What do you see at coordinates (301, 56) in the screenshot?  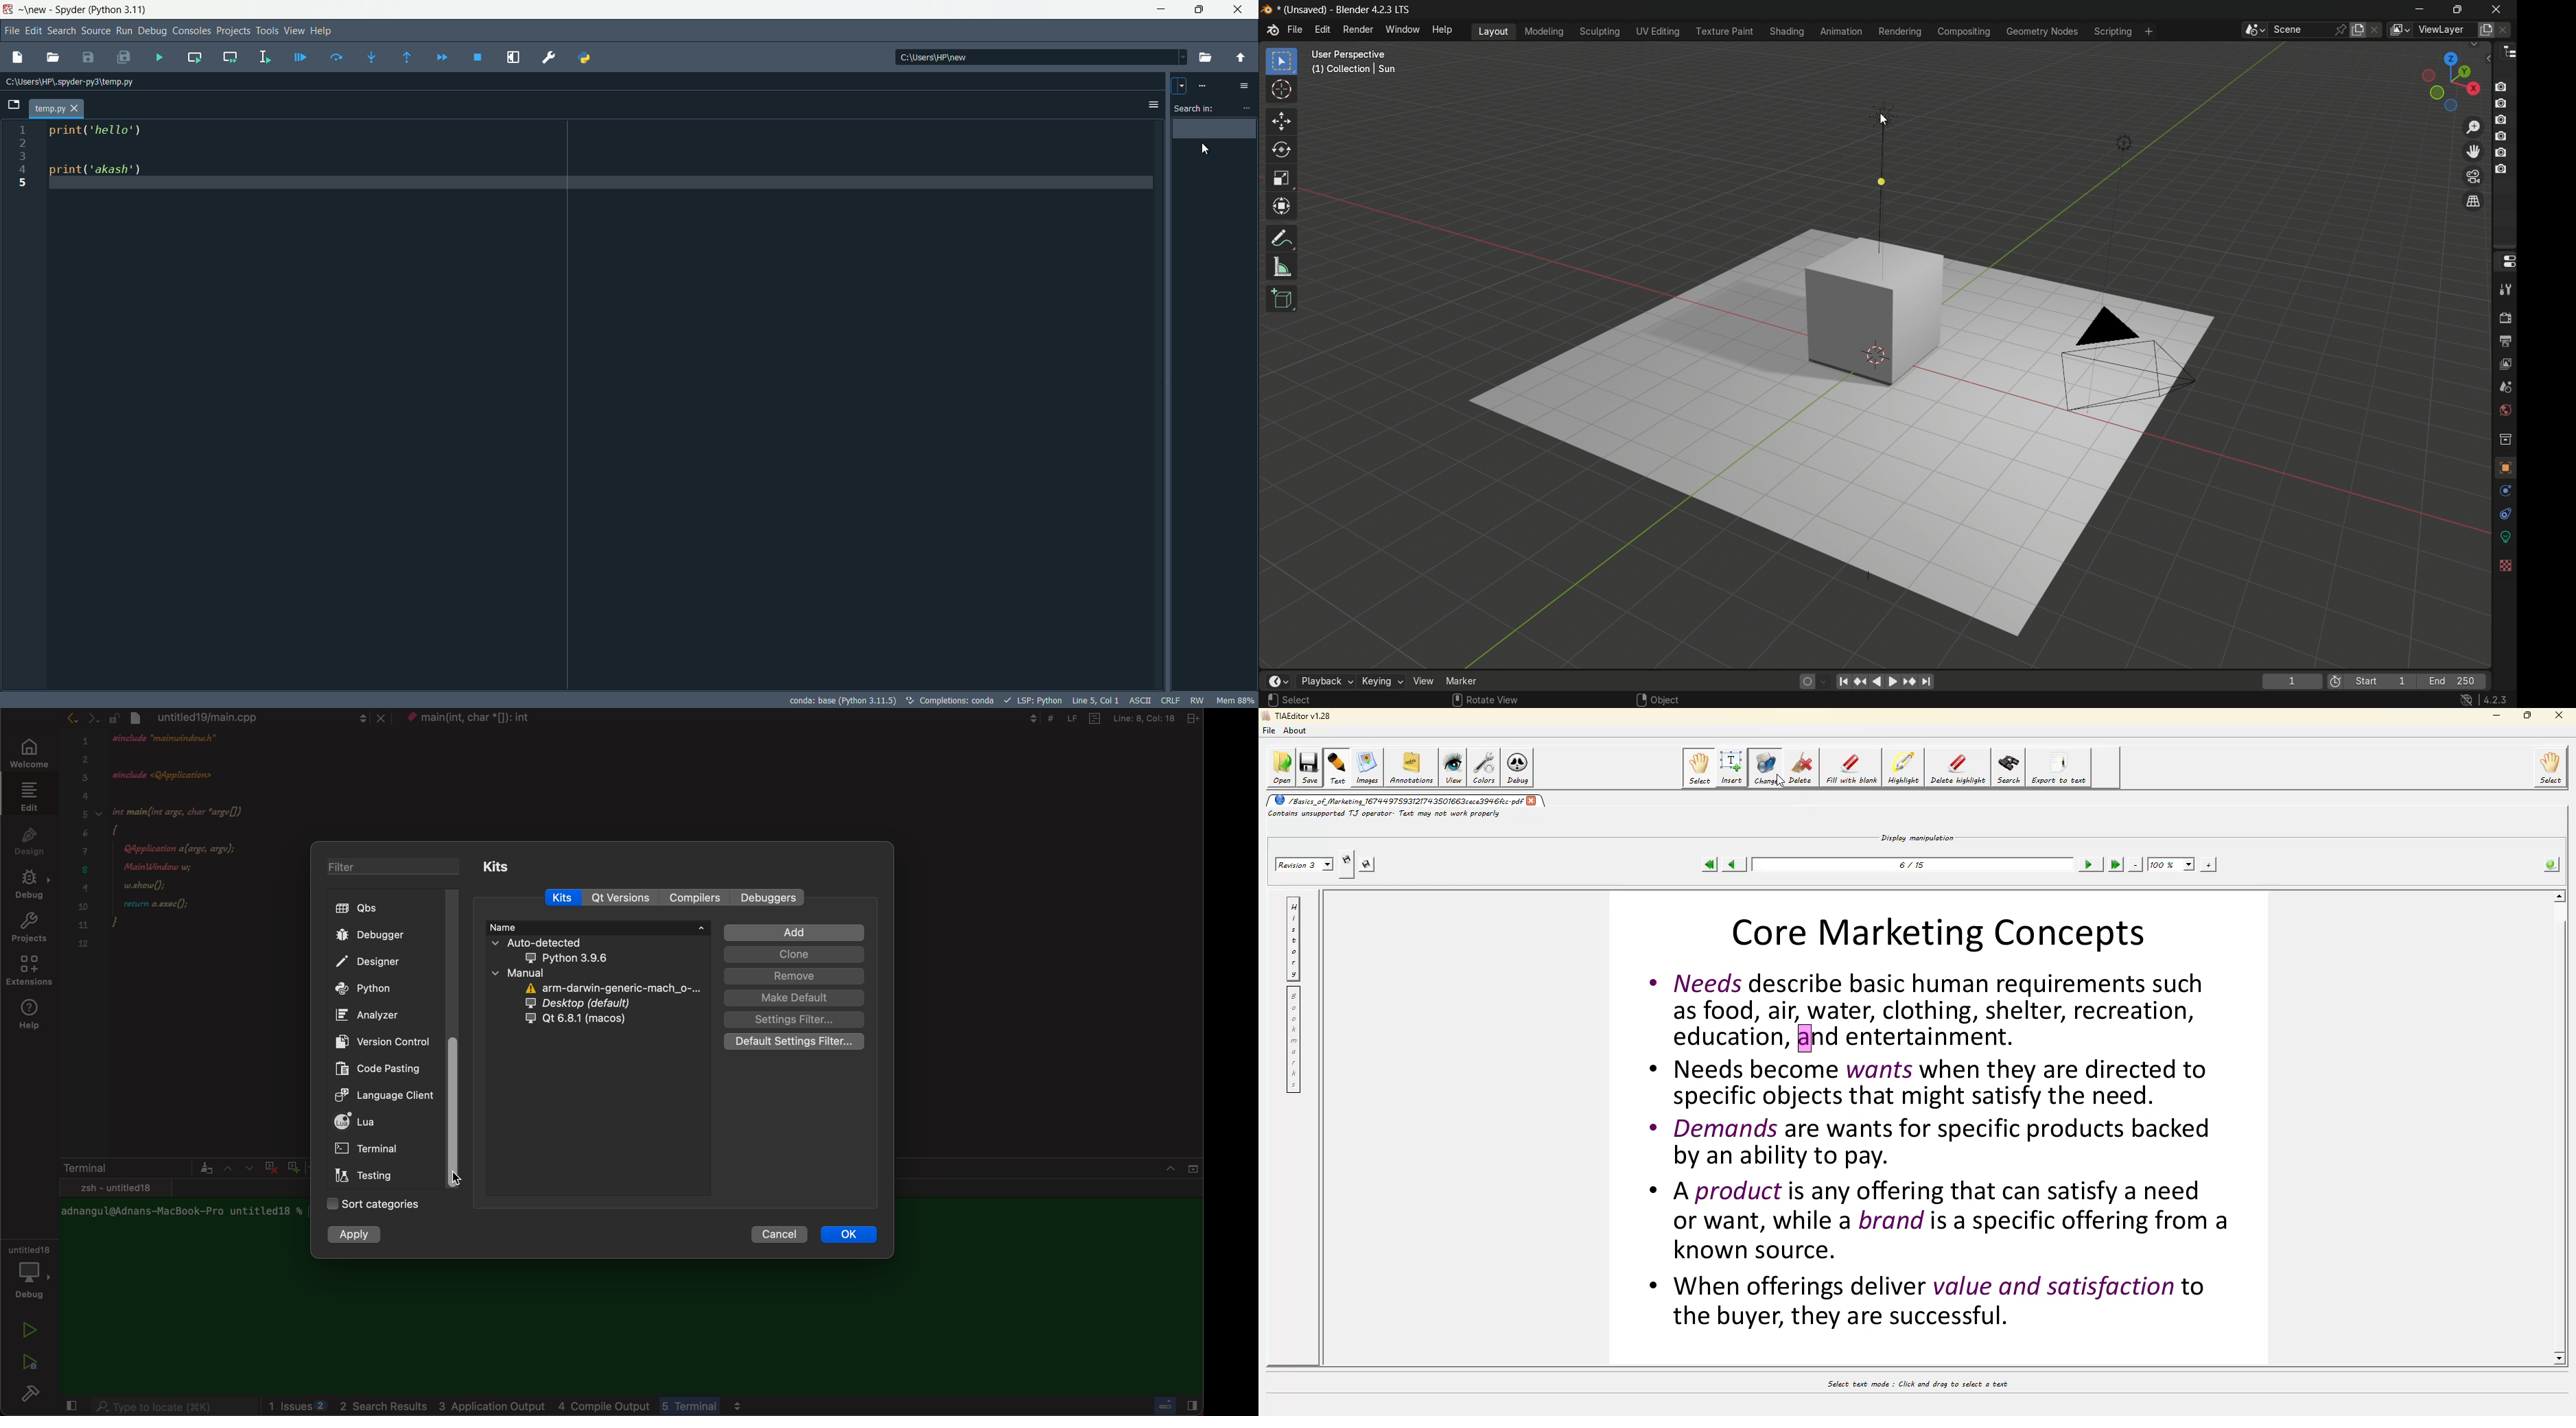 I see `debug file` at bounding box center [301, 56].